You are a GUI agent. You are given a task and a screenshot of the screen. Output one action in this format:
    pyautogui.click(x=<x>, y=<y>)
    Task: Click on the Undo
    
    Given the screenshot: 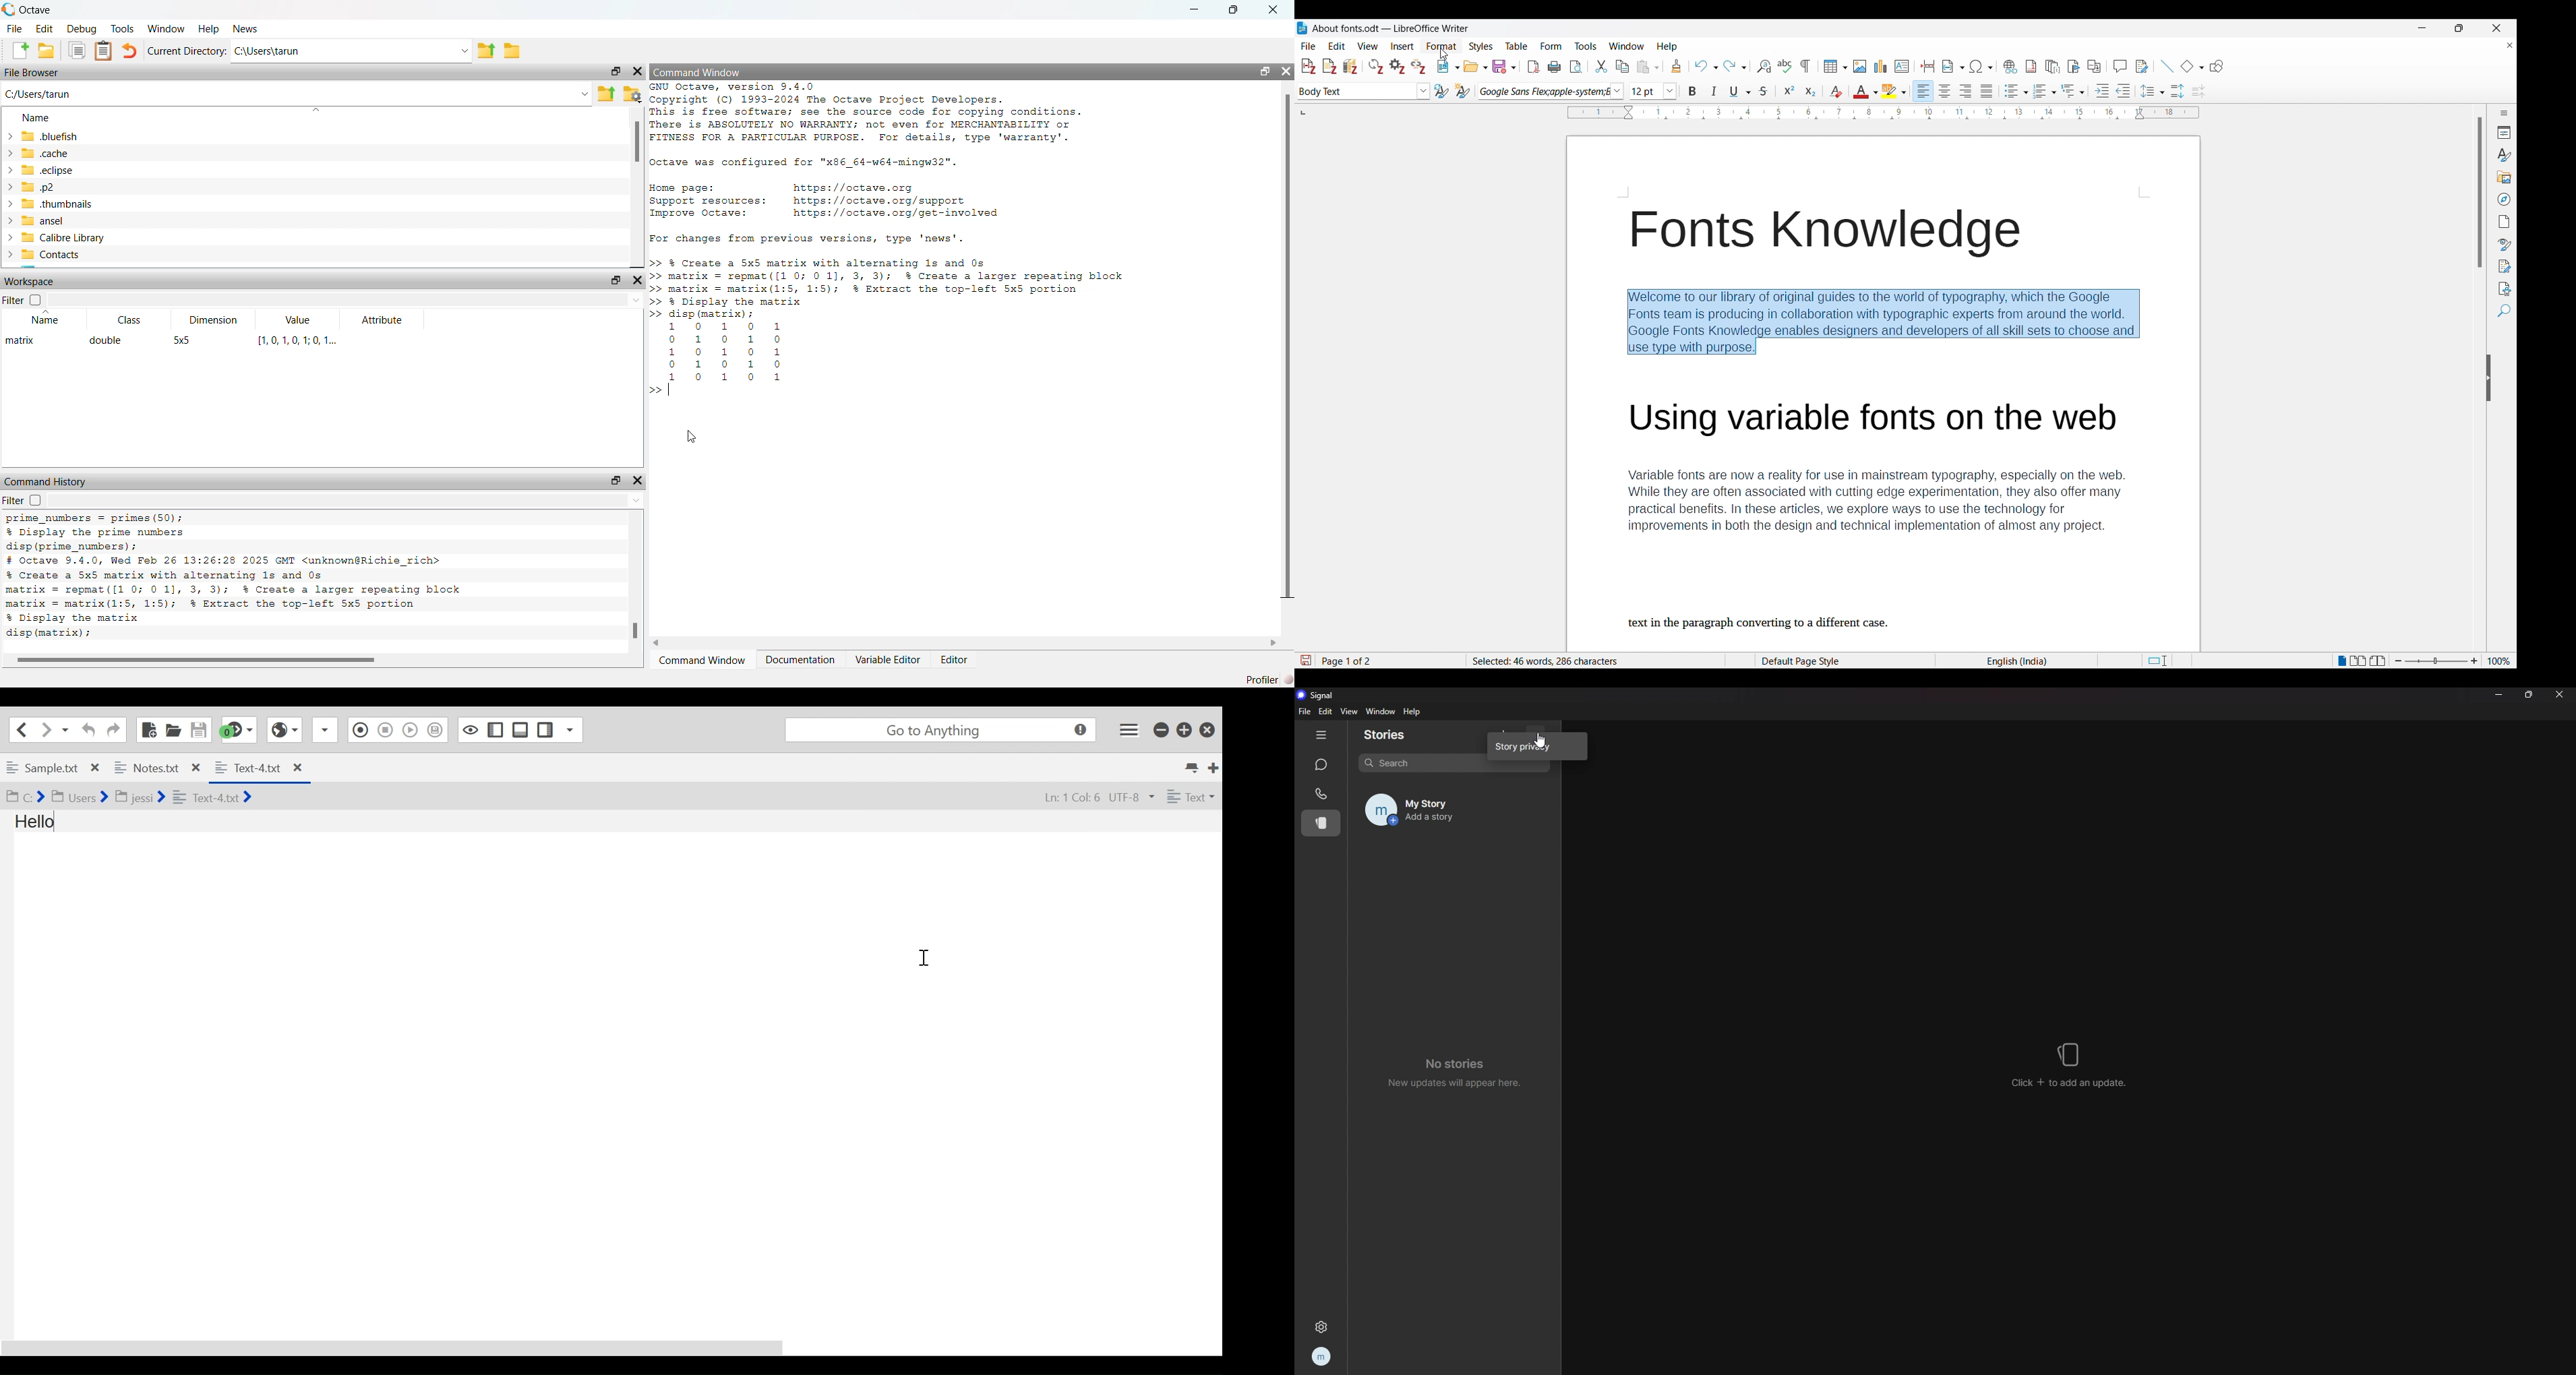 What is the action you would take?
    pyautogui.click(x=1706, y=66)
    